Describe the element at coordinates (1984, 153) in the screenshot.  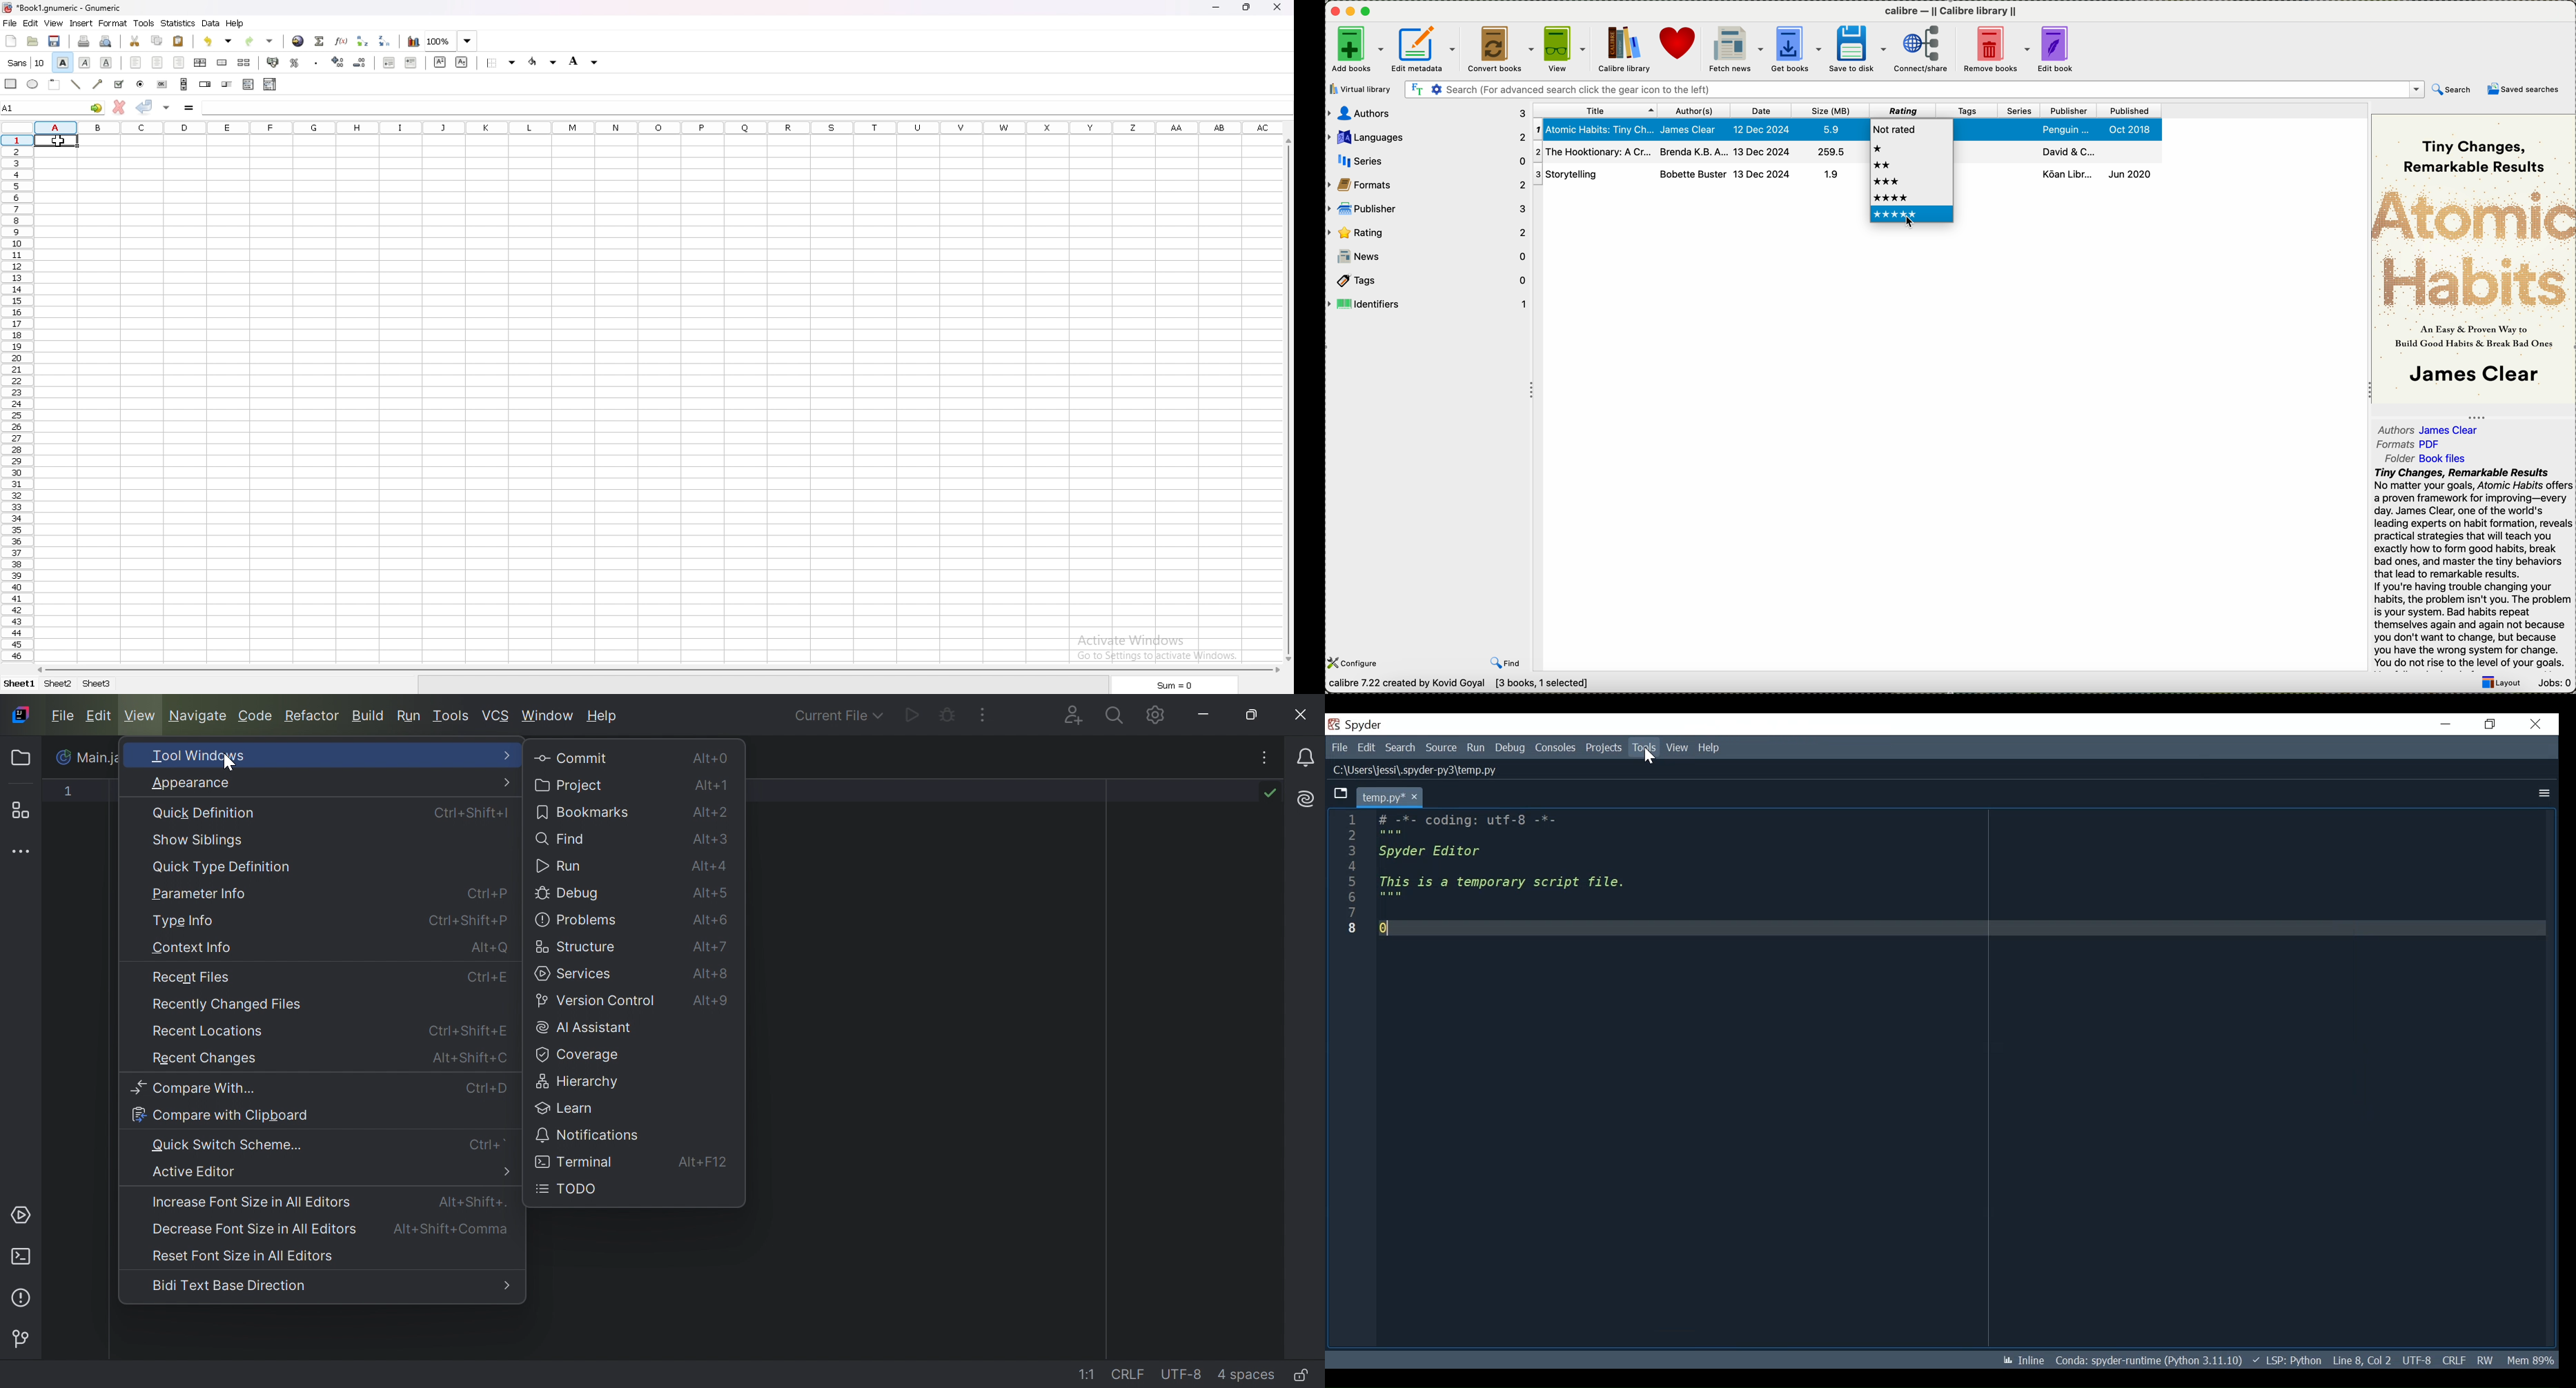
I see `tags` at that location.